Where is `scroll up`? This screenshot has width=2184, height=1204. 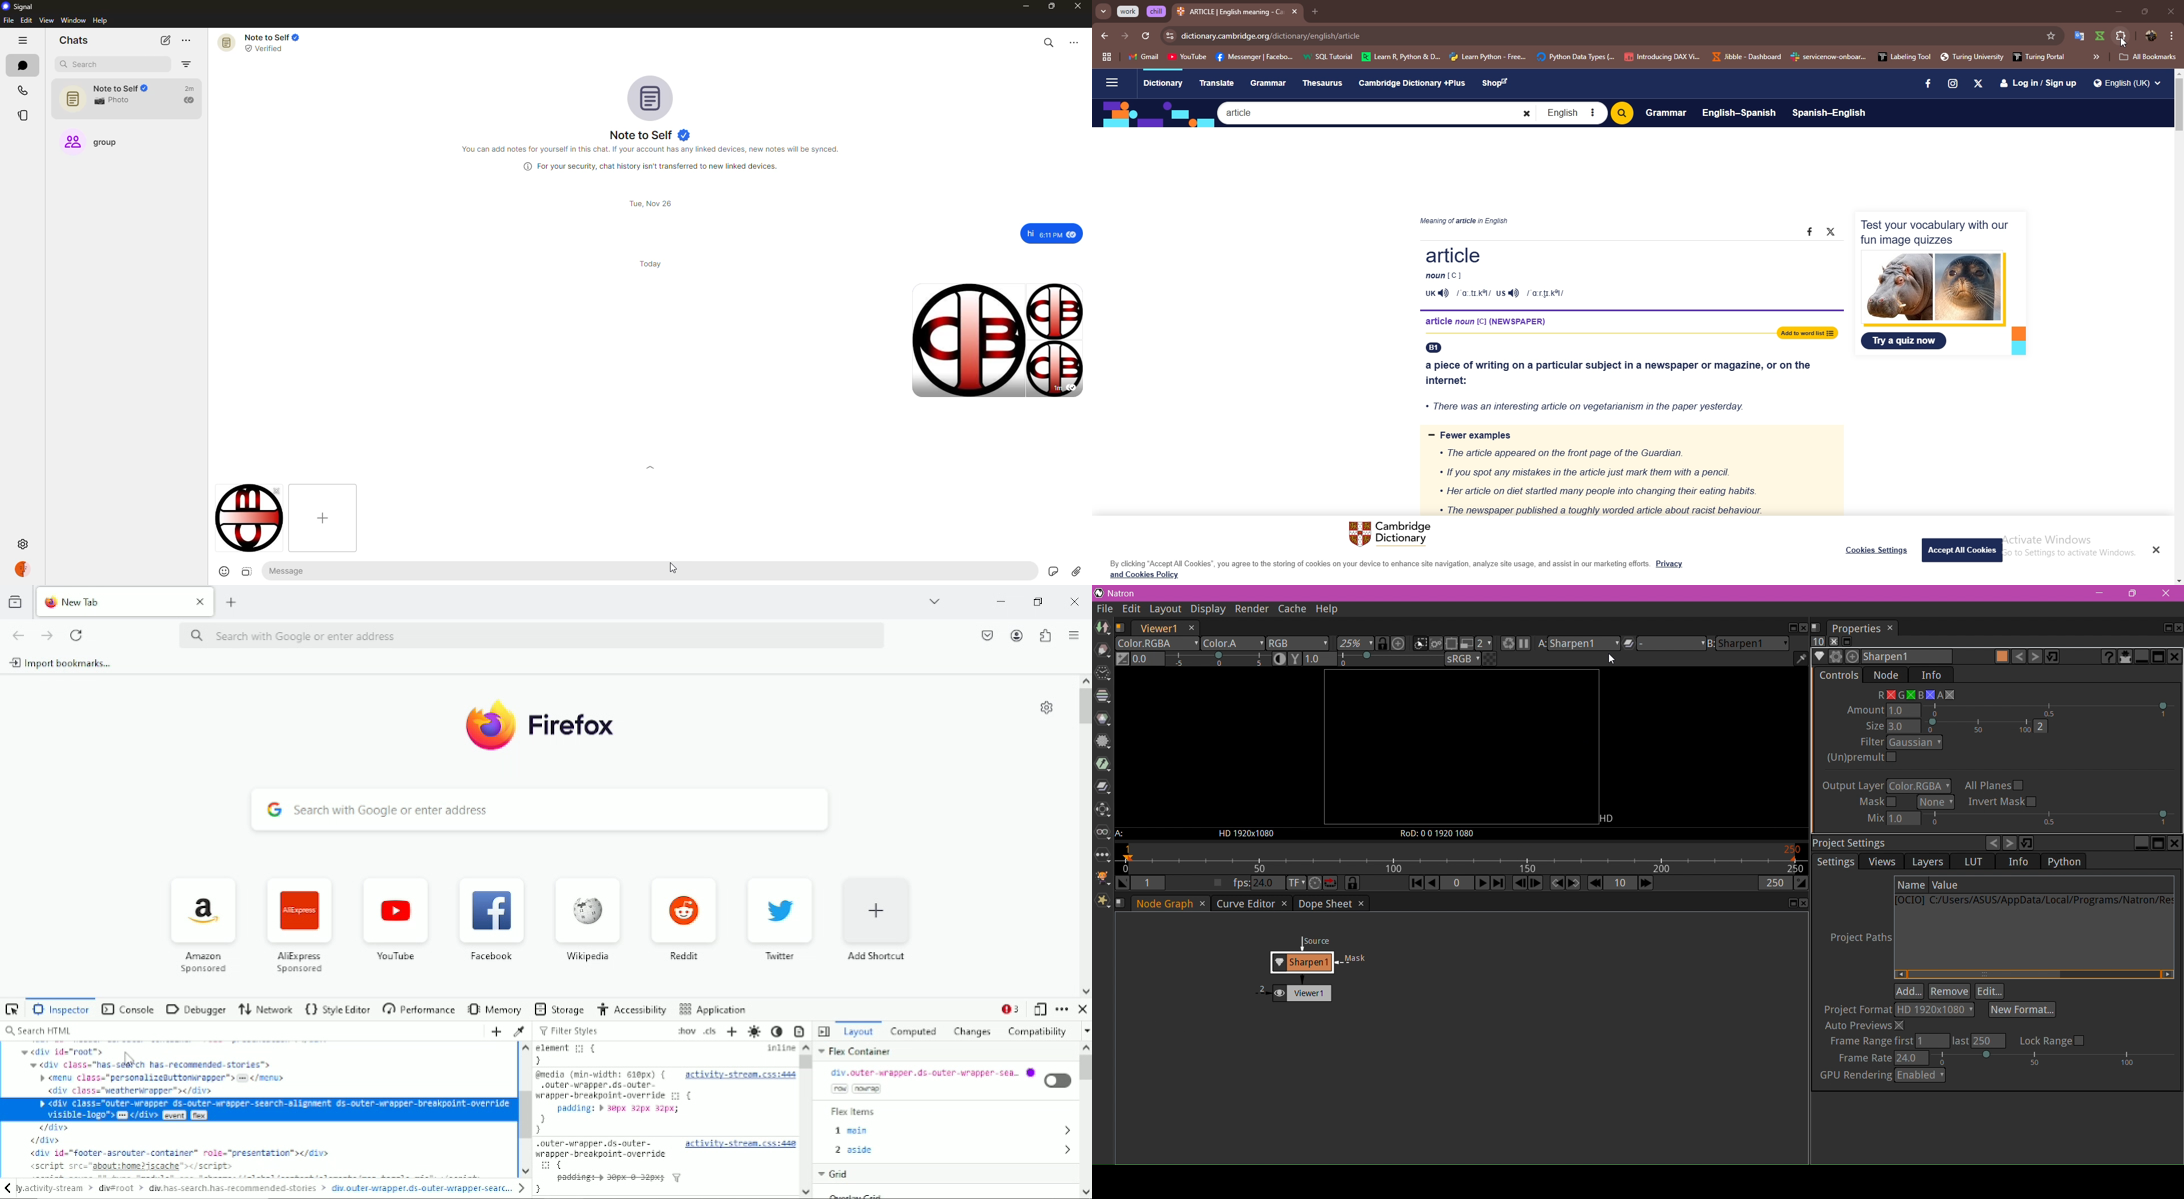
scroll up is located at coordinates (1085, 1049).